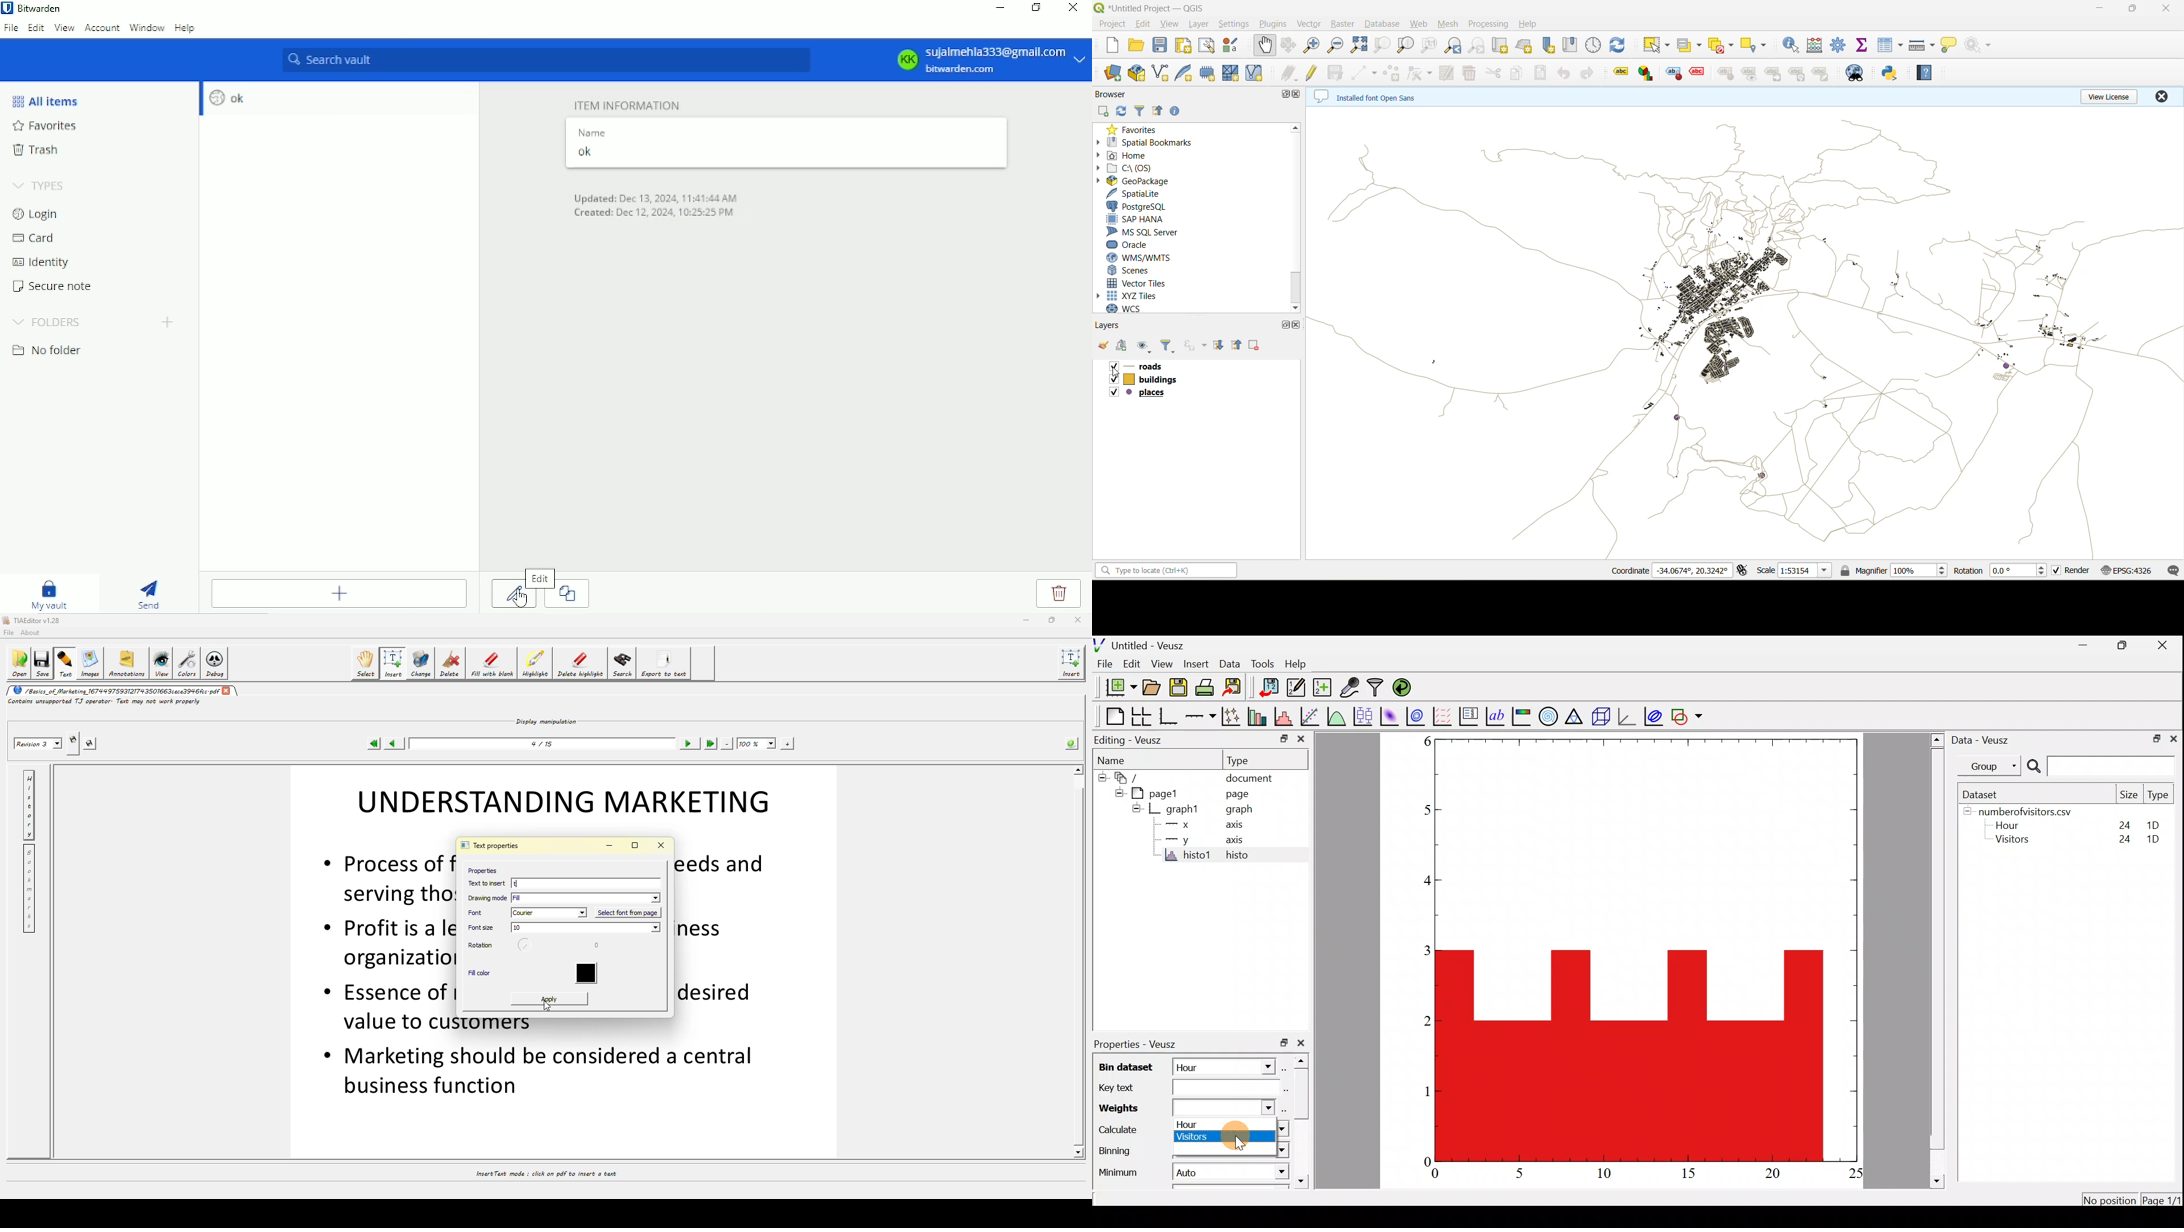 The height and width of the screenshot is (1232, 2184). What do you see at coordinates (493, 663) in the screenshot?
I see `fill with blank` at bounding box center [493, 663].